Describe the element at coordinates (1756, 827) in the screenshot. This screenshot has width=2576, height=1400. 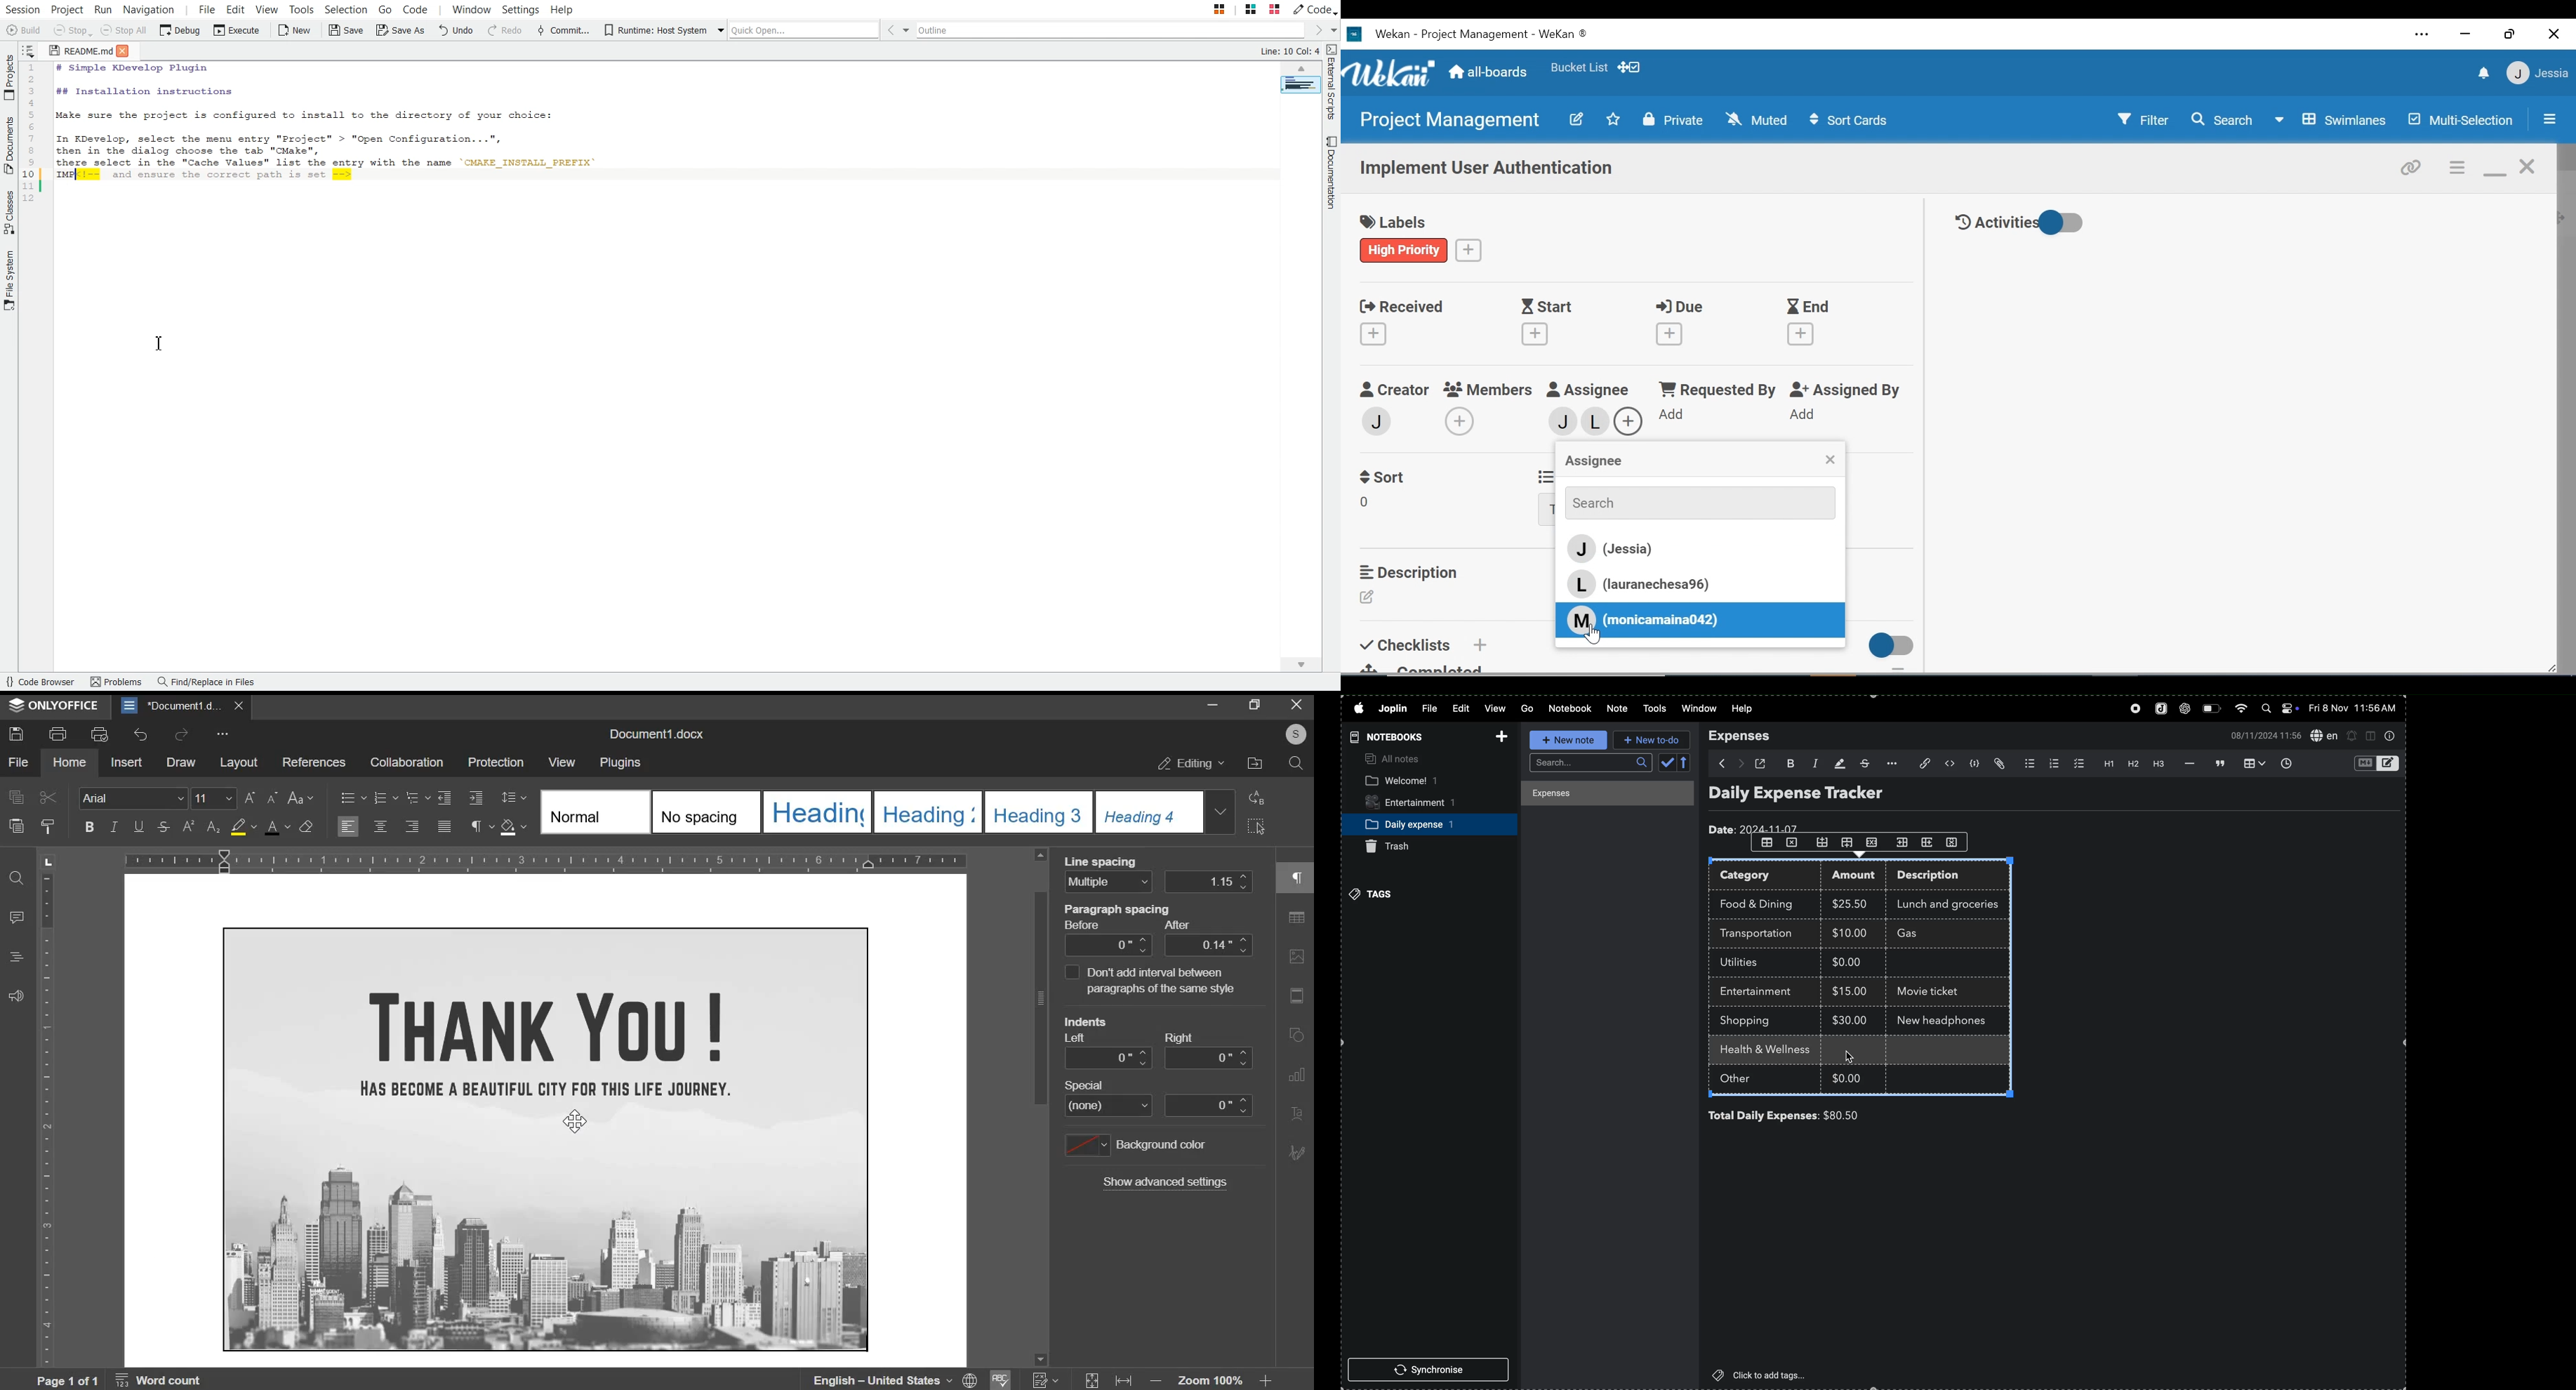
I see `date` at that location.